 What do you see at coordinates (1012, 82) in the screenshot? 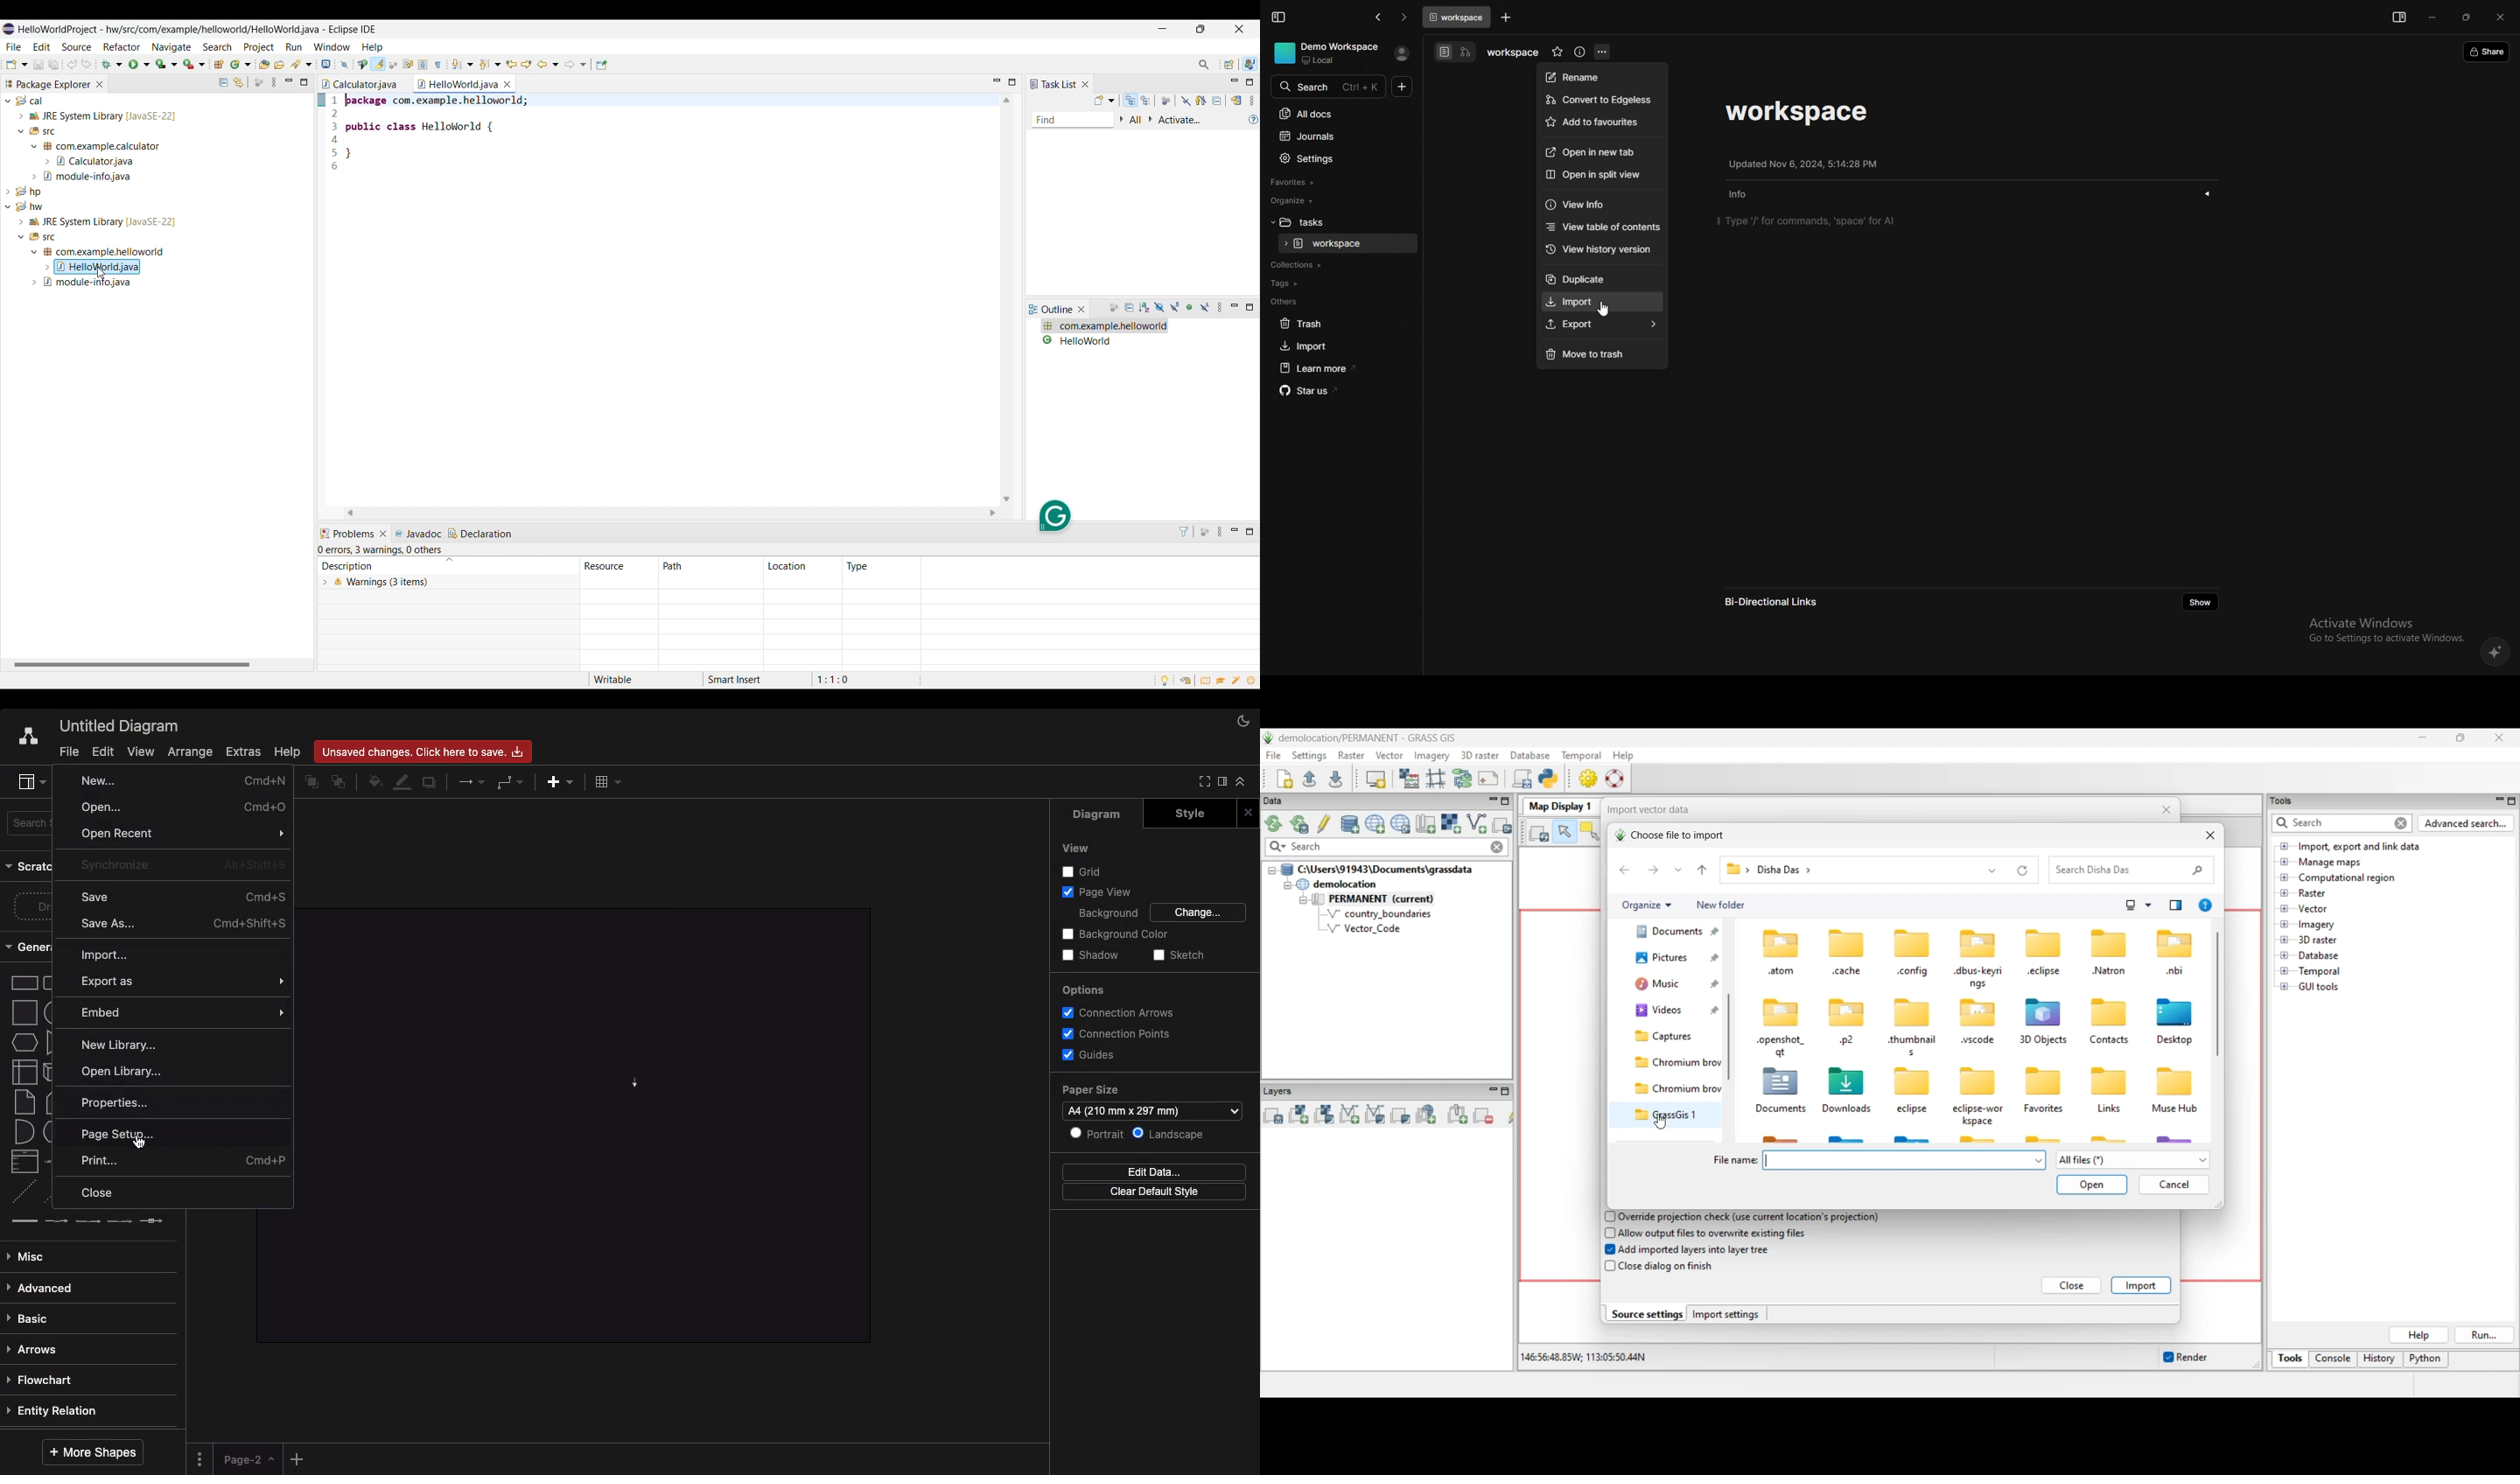
I see `Maximize` at bounding box center [1012, 82].